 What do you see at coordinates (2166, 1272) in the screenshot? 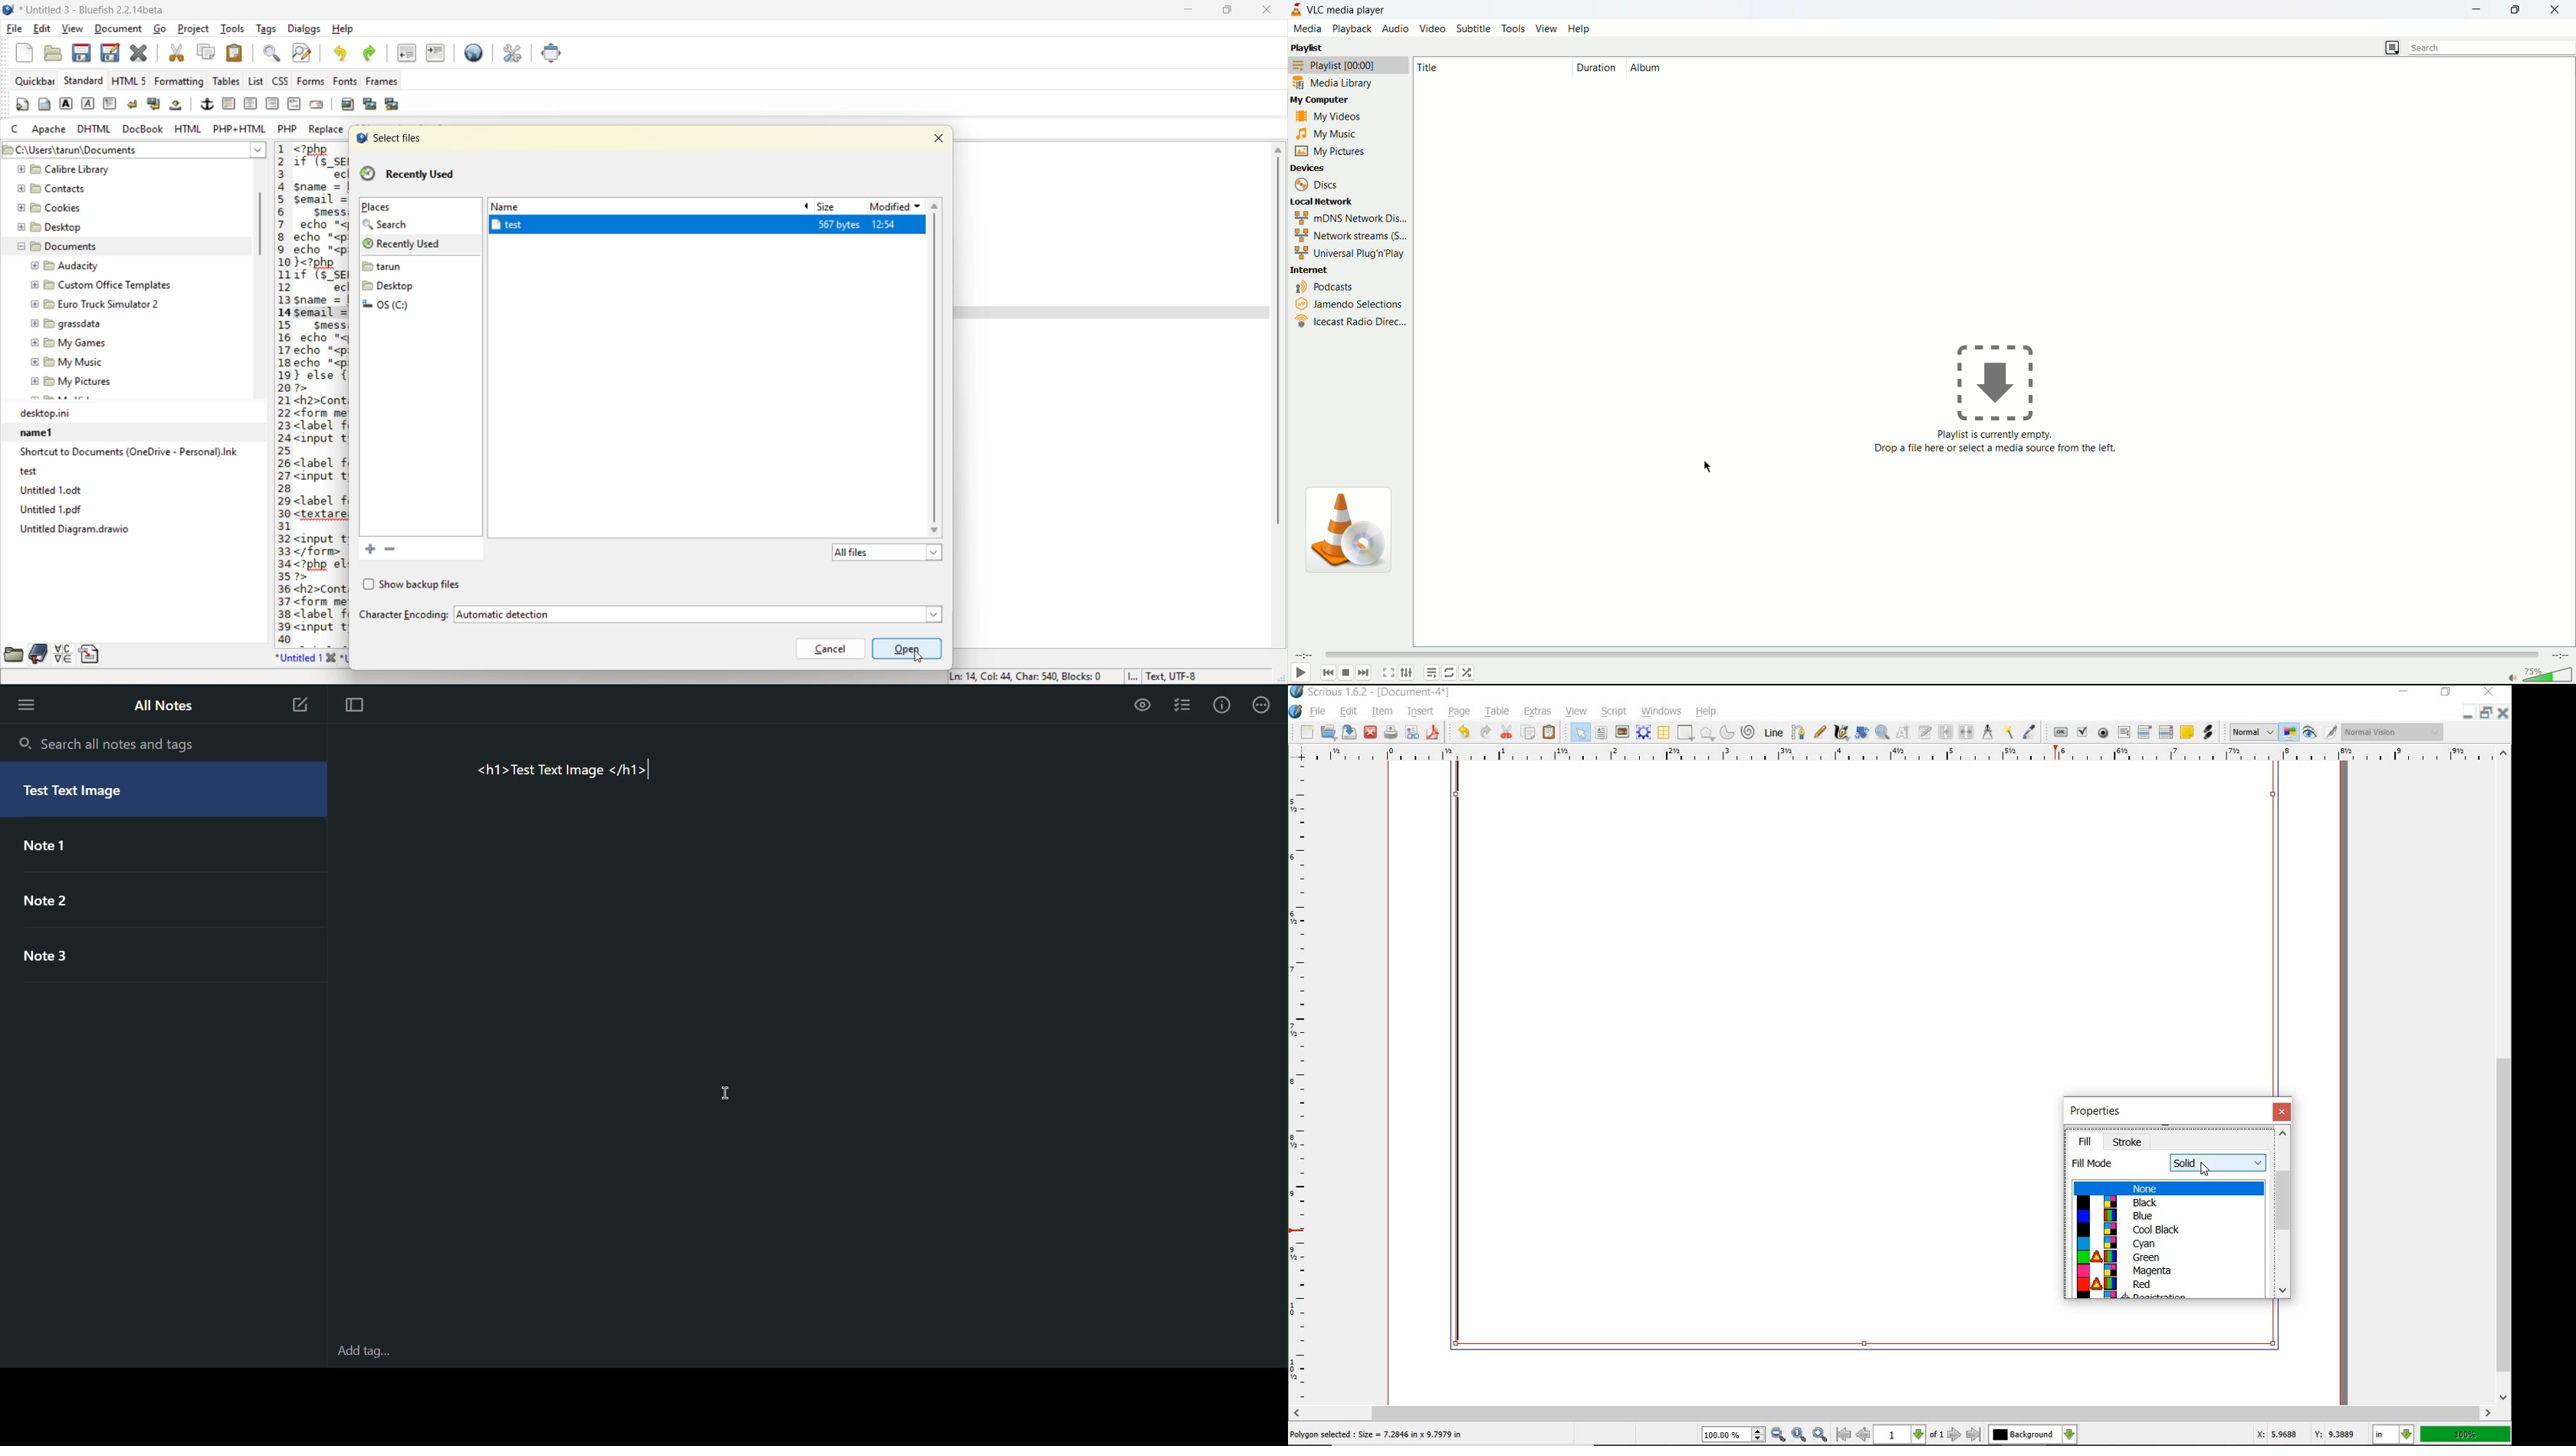
I see `Magenta` at bounding box center [2166, 1272].